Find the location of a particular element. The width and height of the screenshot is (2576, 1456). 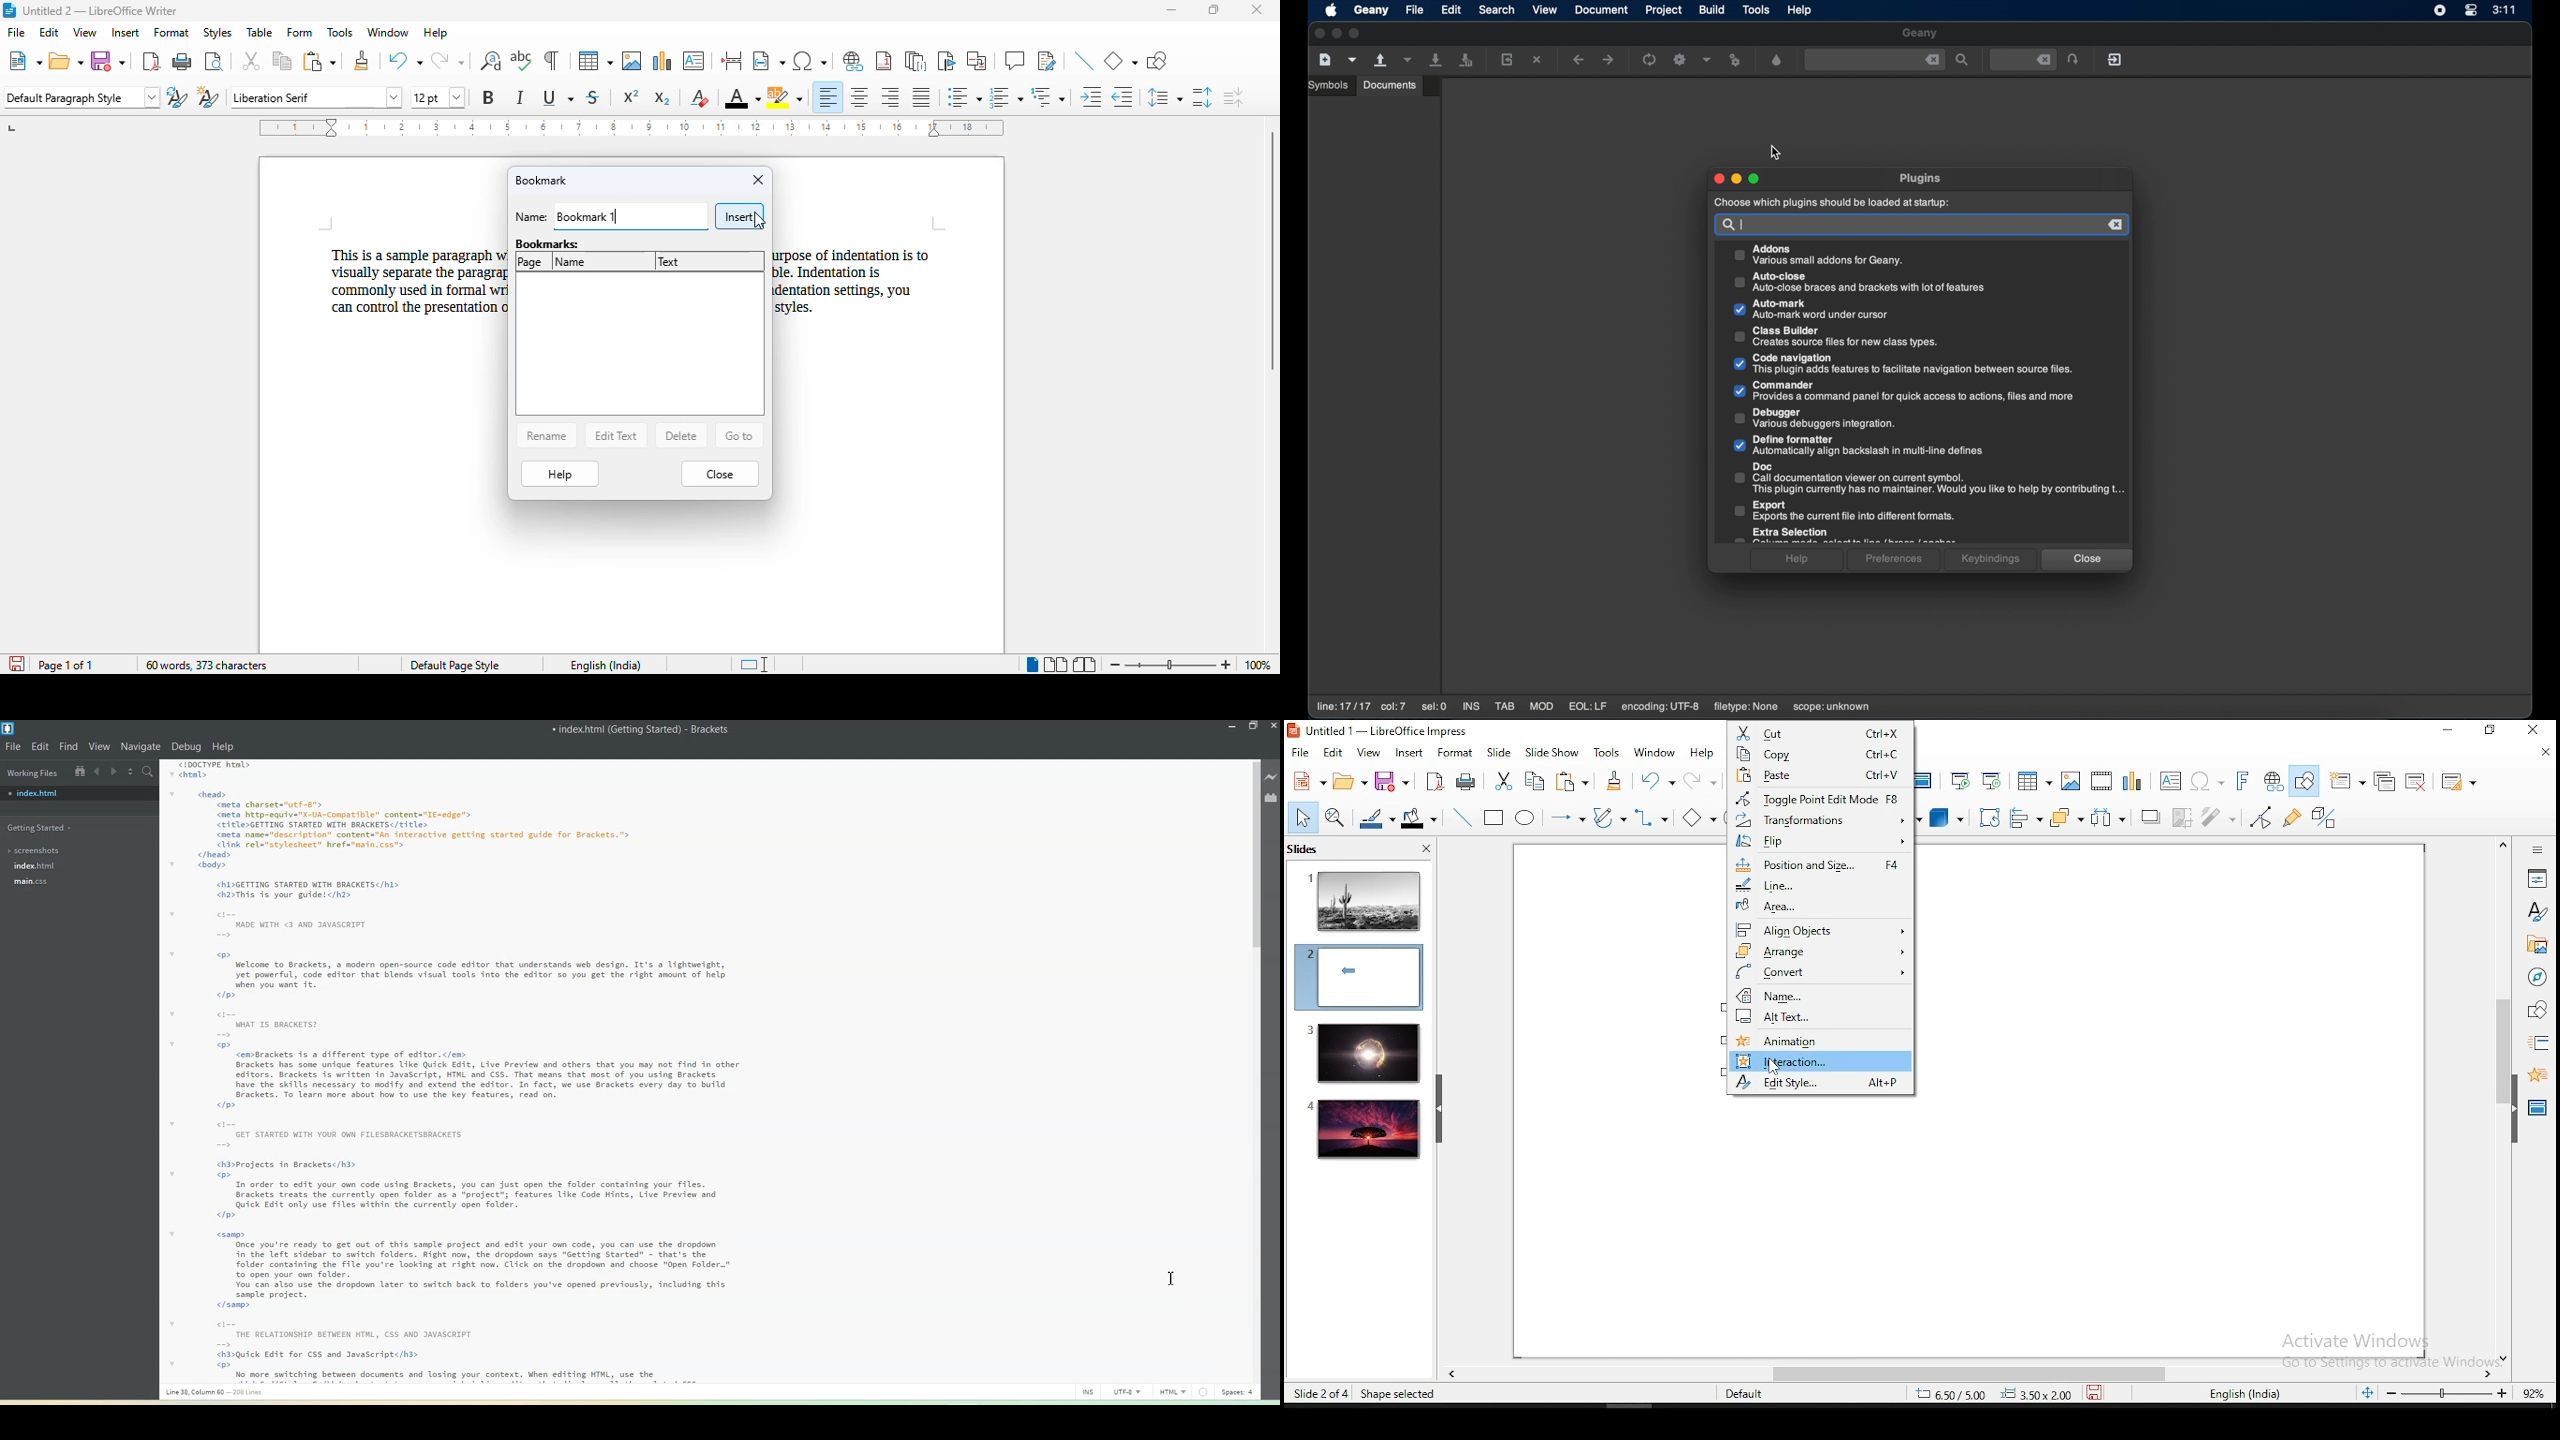

Line, column is located at coordinates (217, 1395).